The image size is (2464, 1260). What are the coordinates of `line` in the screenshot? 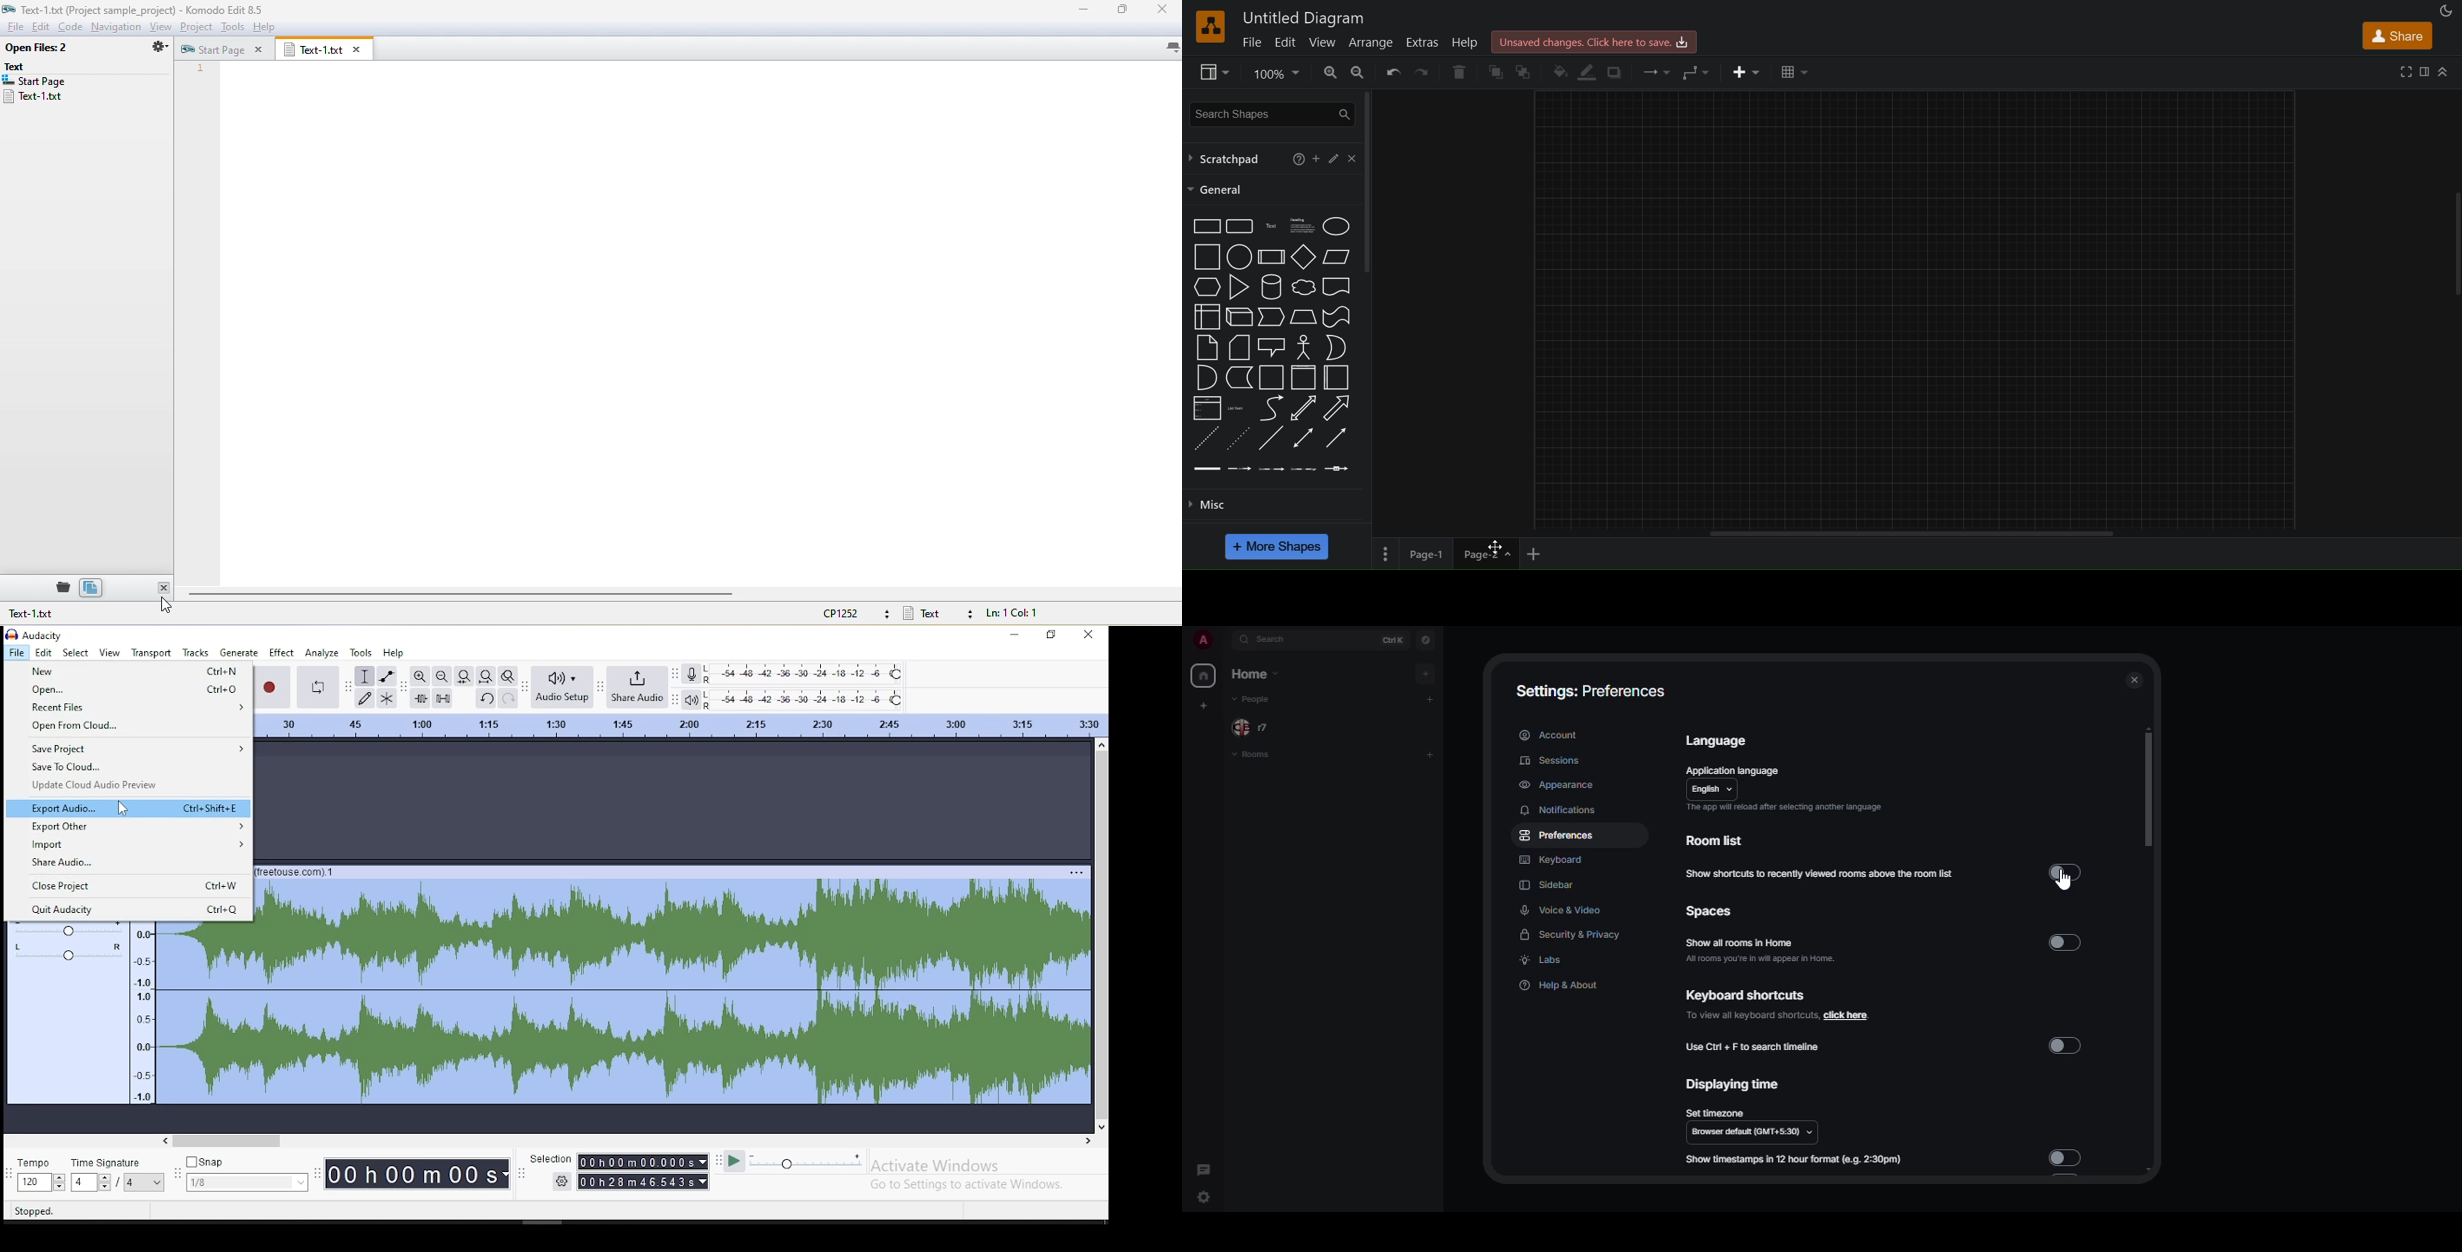 It's located at (1269, 439).